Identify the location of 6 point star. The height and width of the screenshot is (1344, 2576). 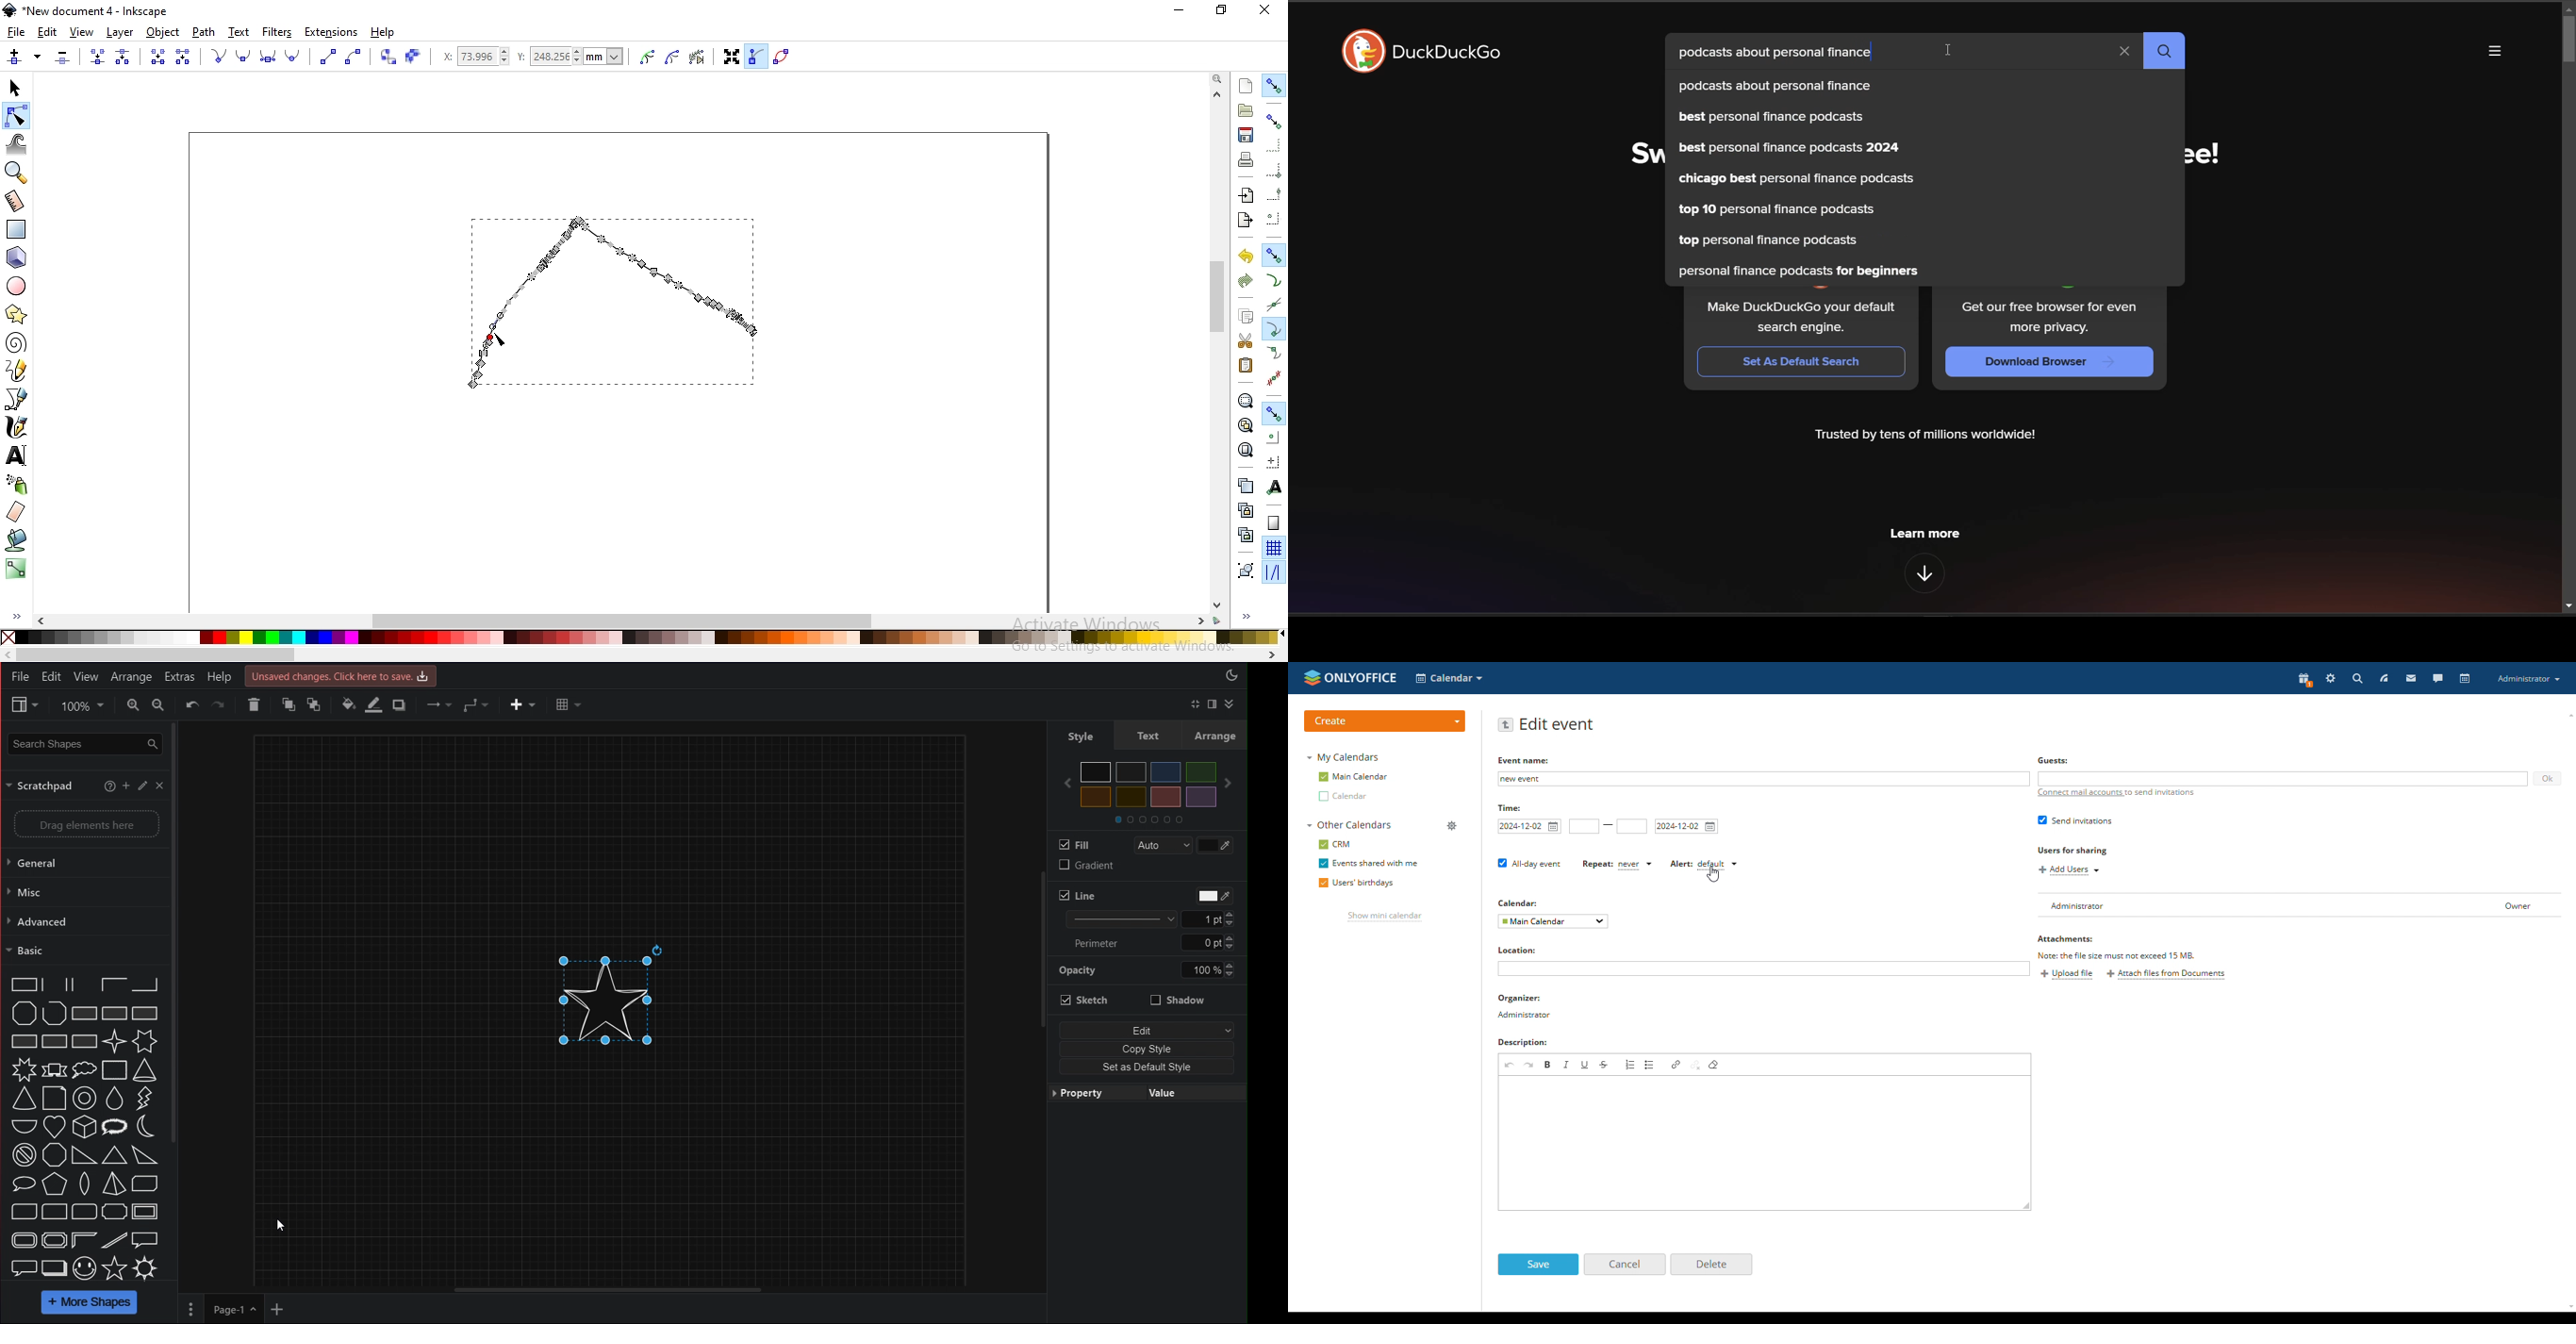
(145, 1041).